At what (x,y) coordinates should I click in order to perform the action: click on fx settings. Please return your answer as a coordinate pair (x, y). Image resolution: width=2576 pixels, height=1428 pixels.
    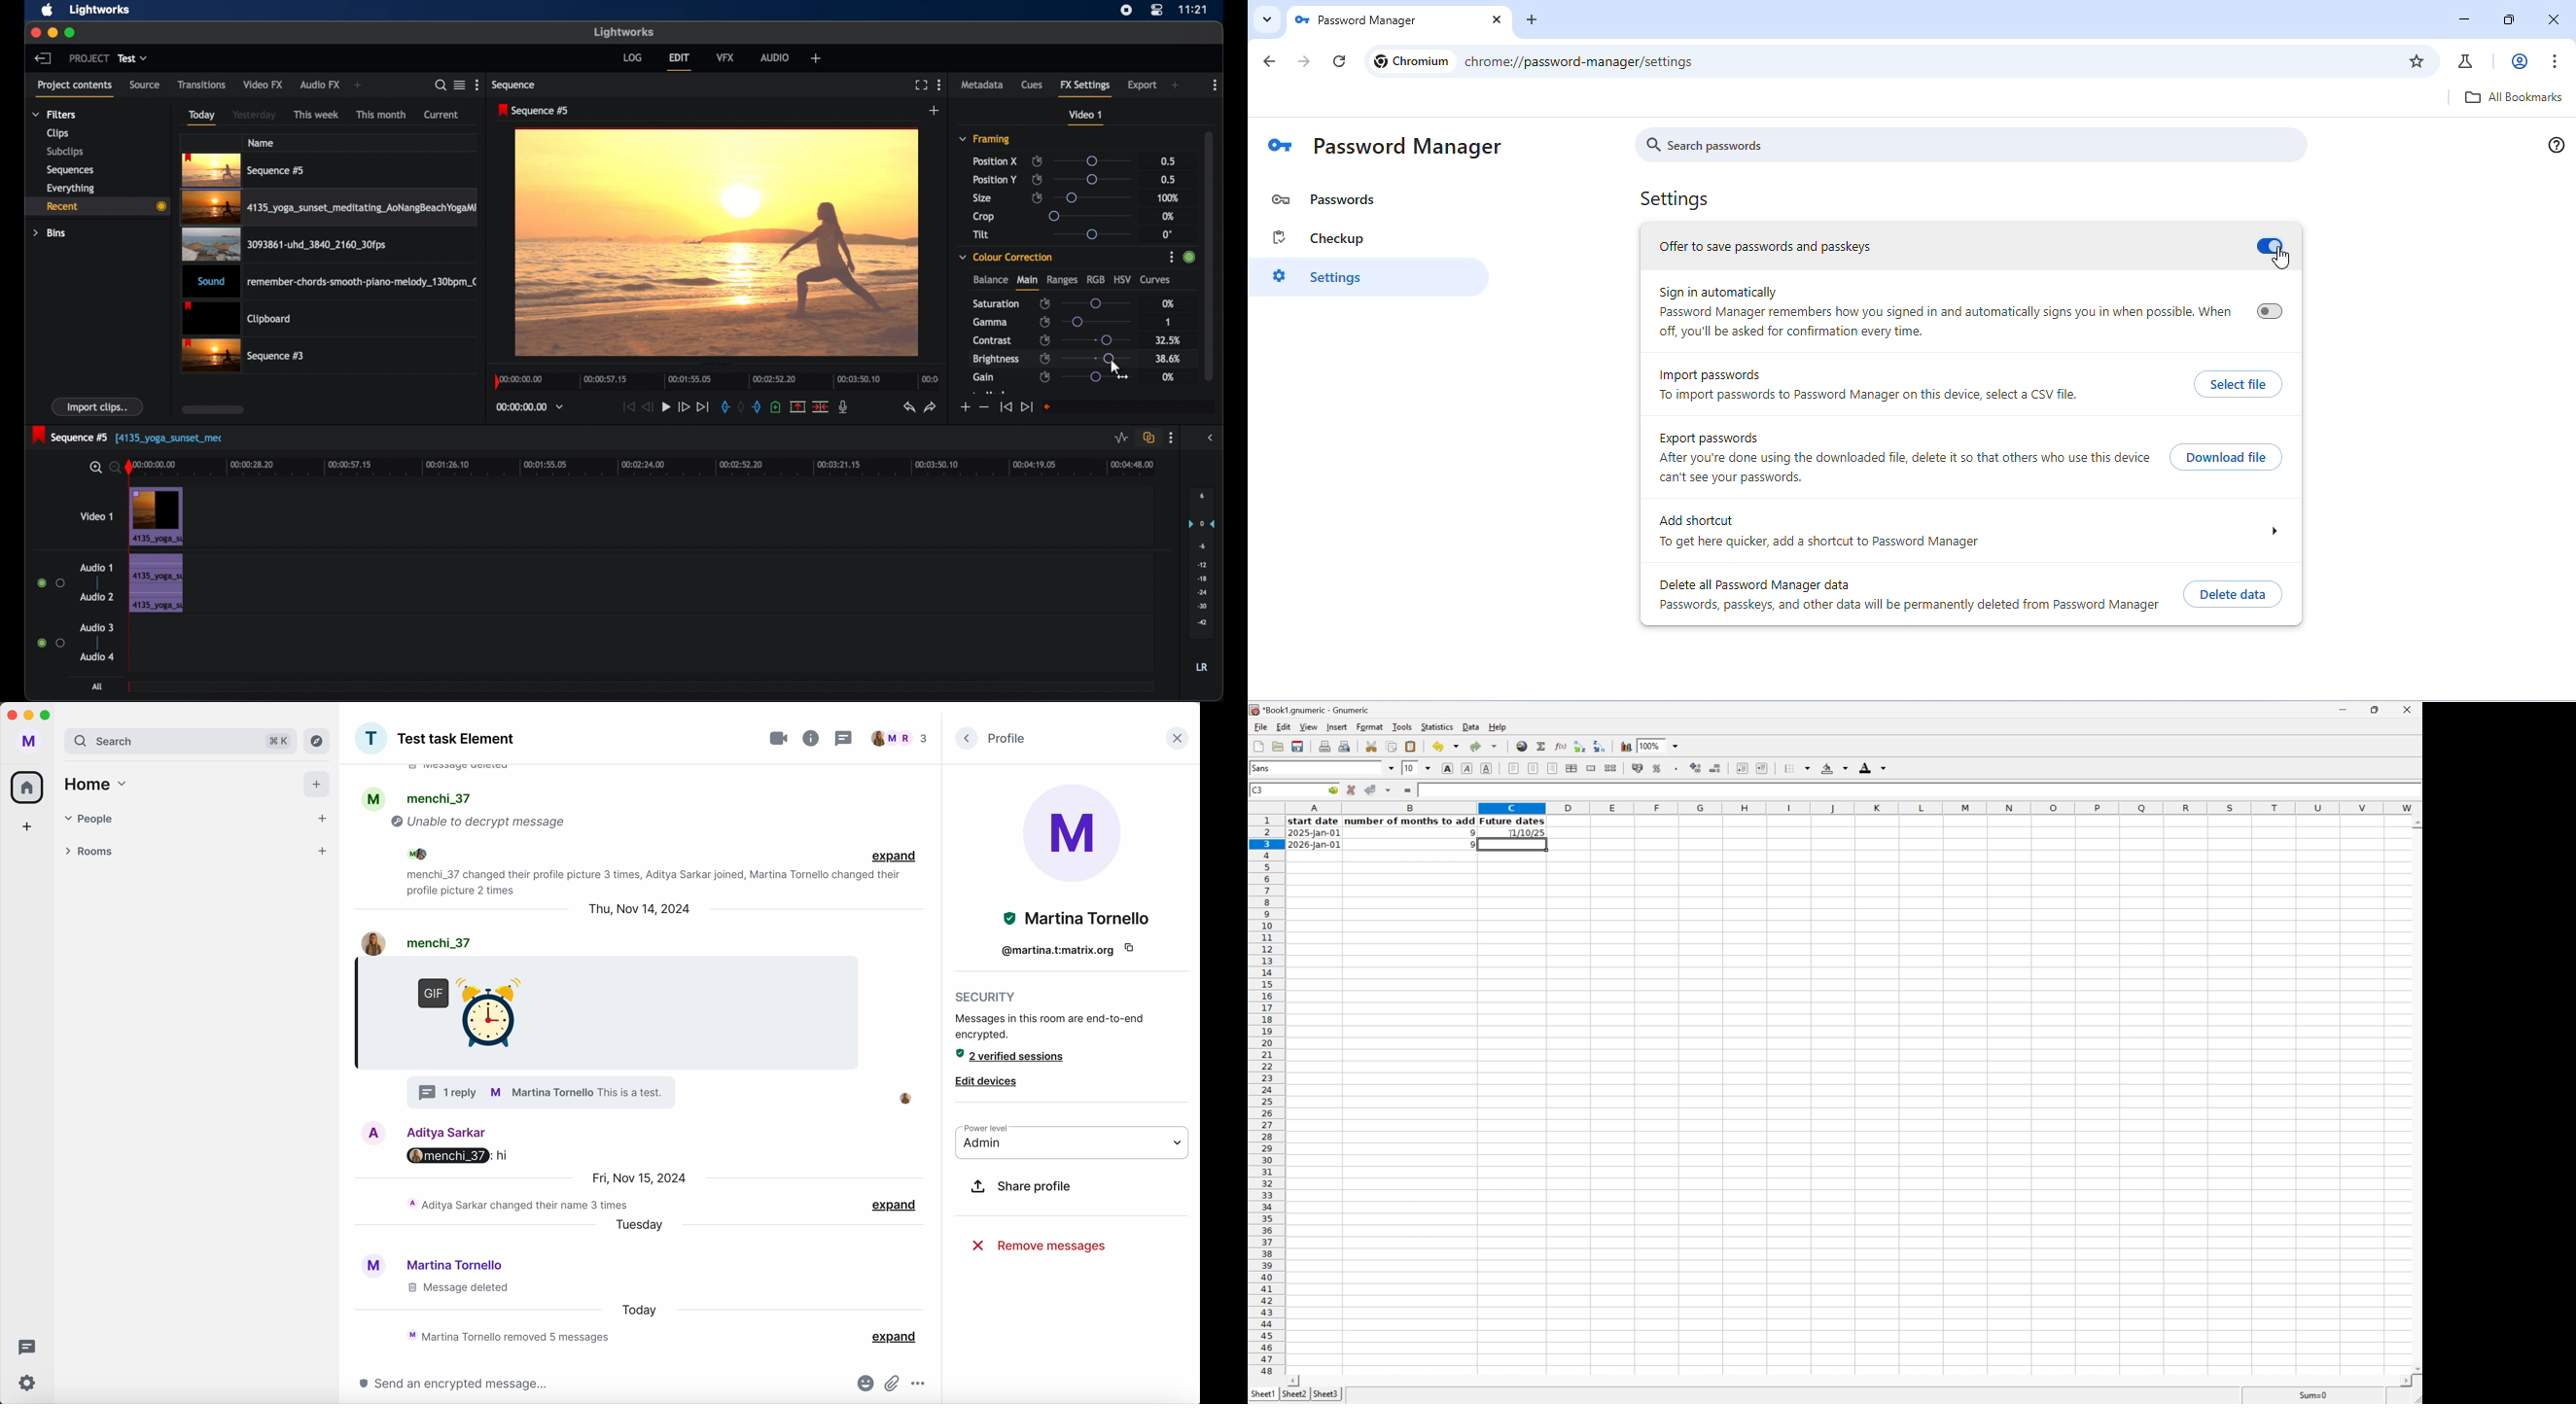
    Looking at the image, I should click on (1086, 86).